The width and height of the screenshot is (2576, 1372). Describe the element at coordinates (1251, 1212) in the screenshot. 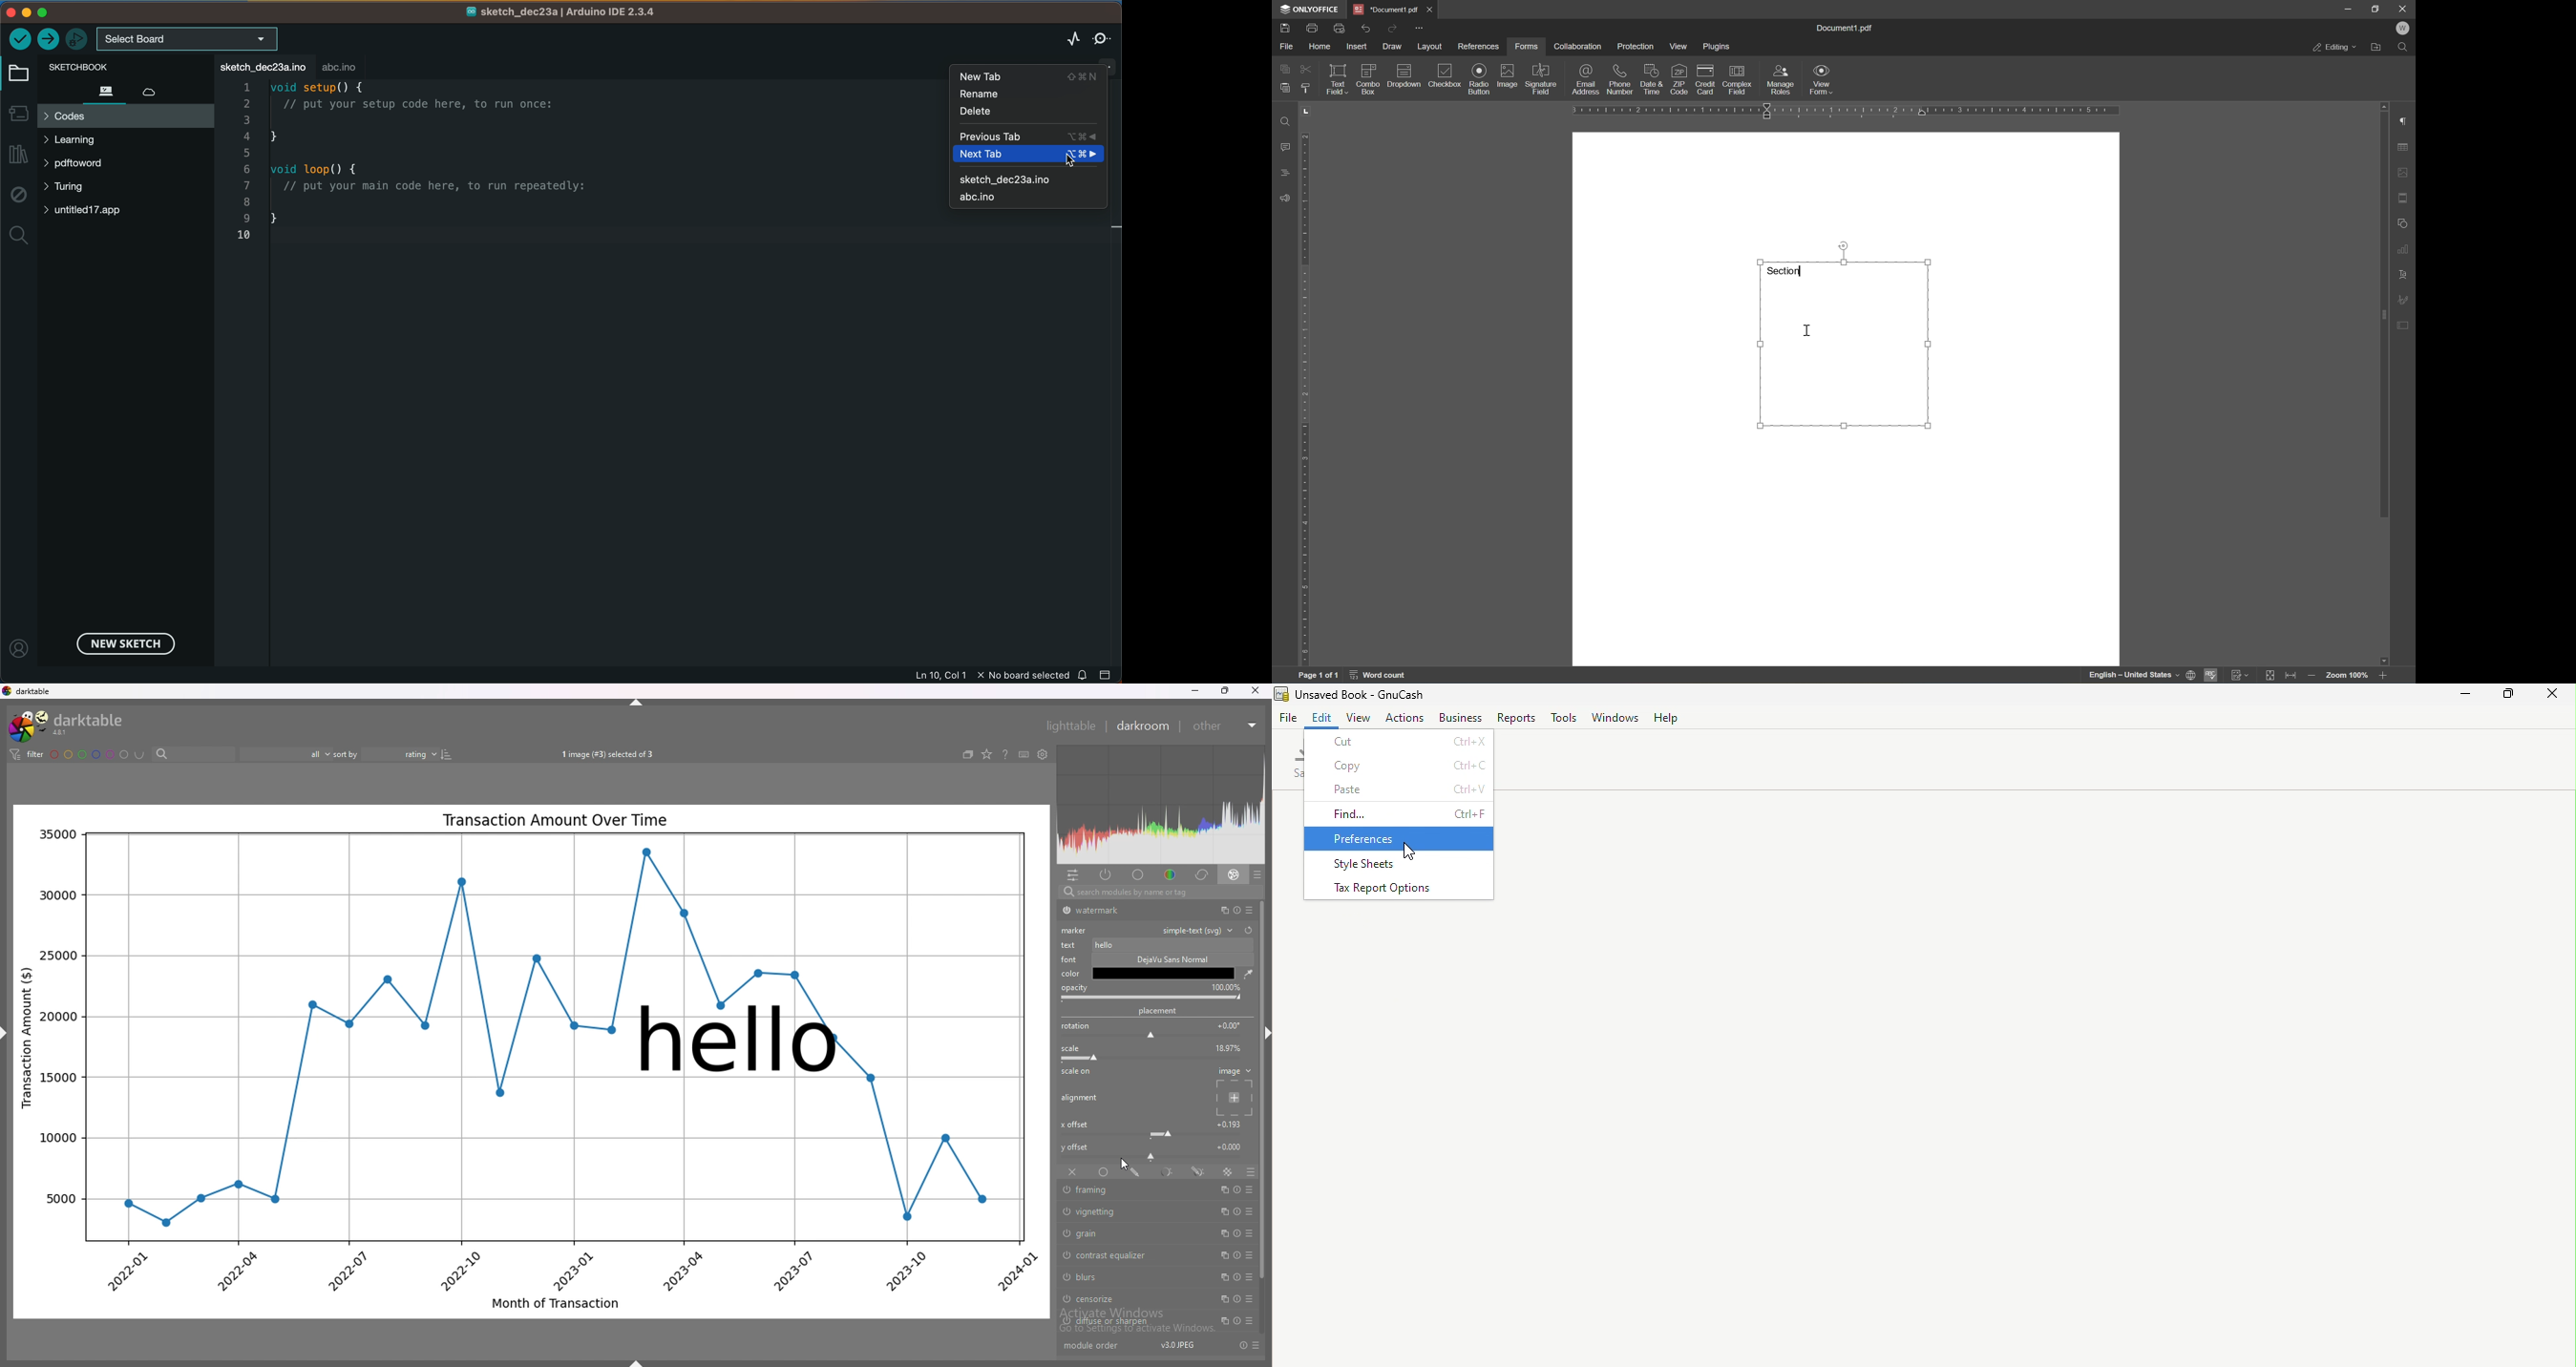

I see `presets` at that location.